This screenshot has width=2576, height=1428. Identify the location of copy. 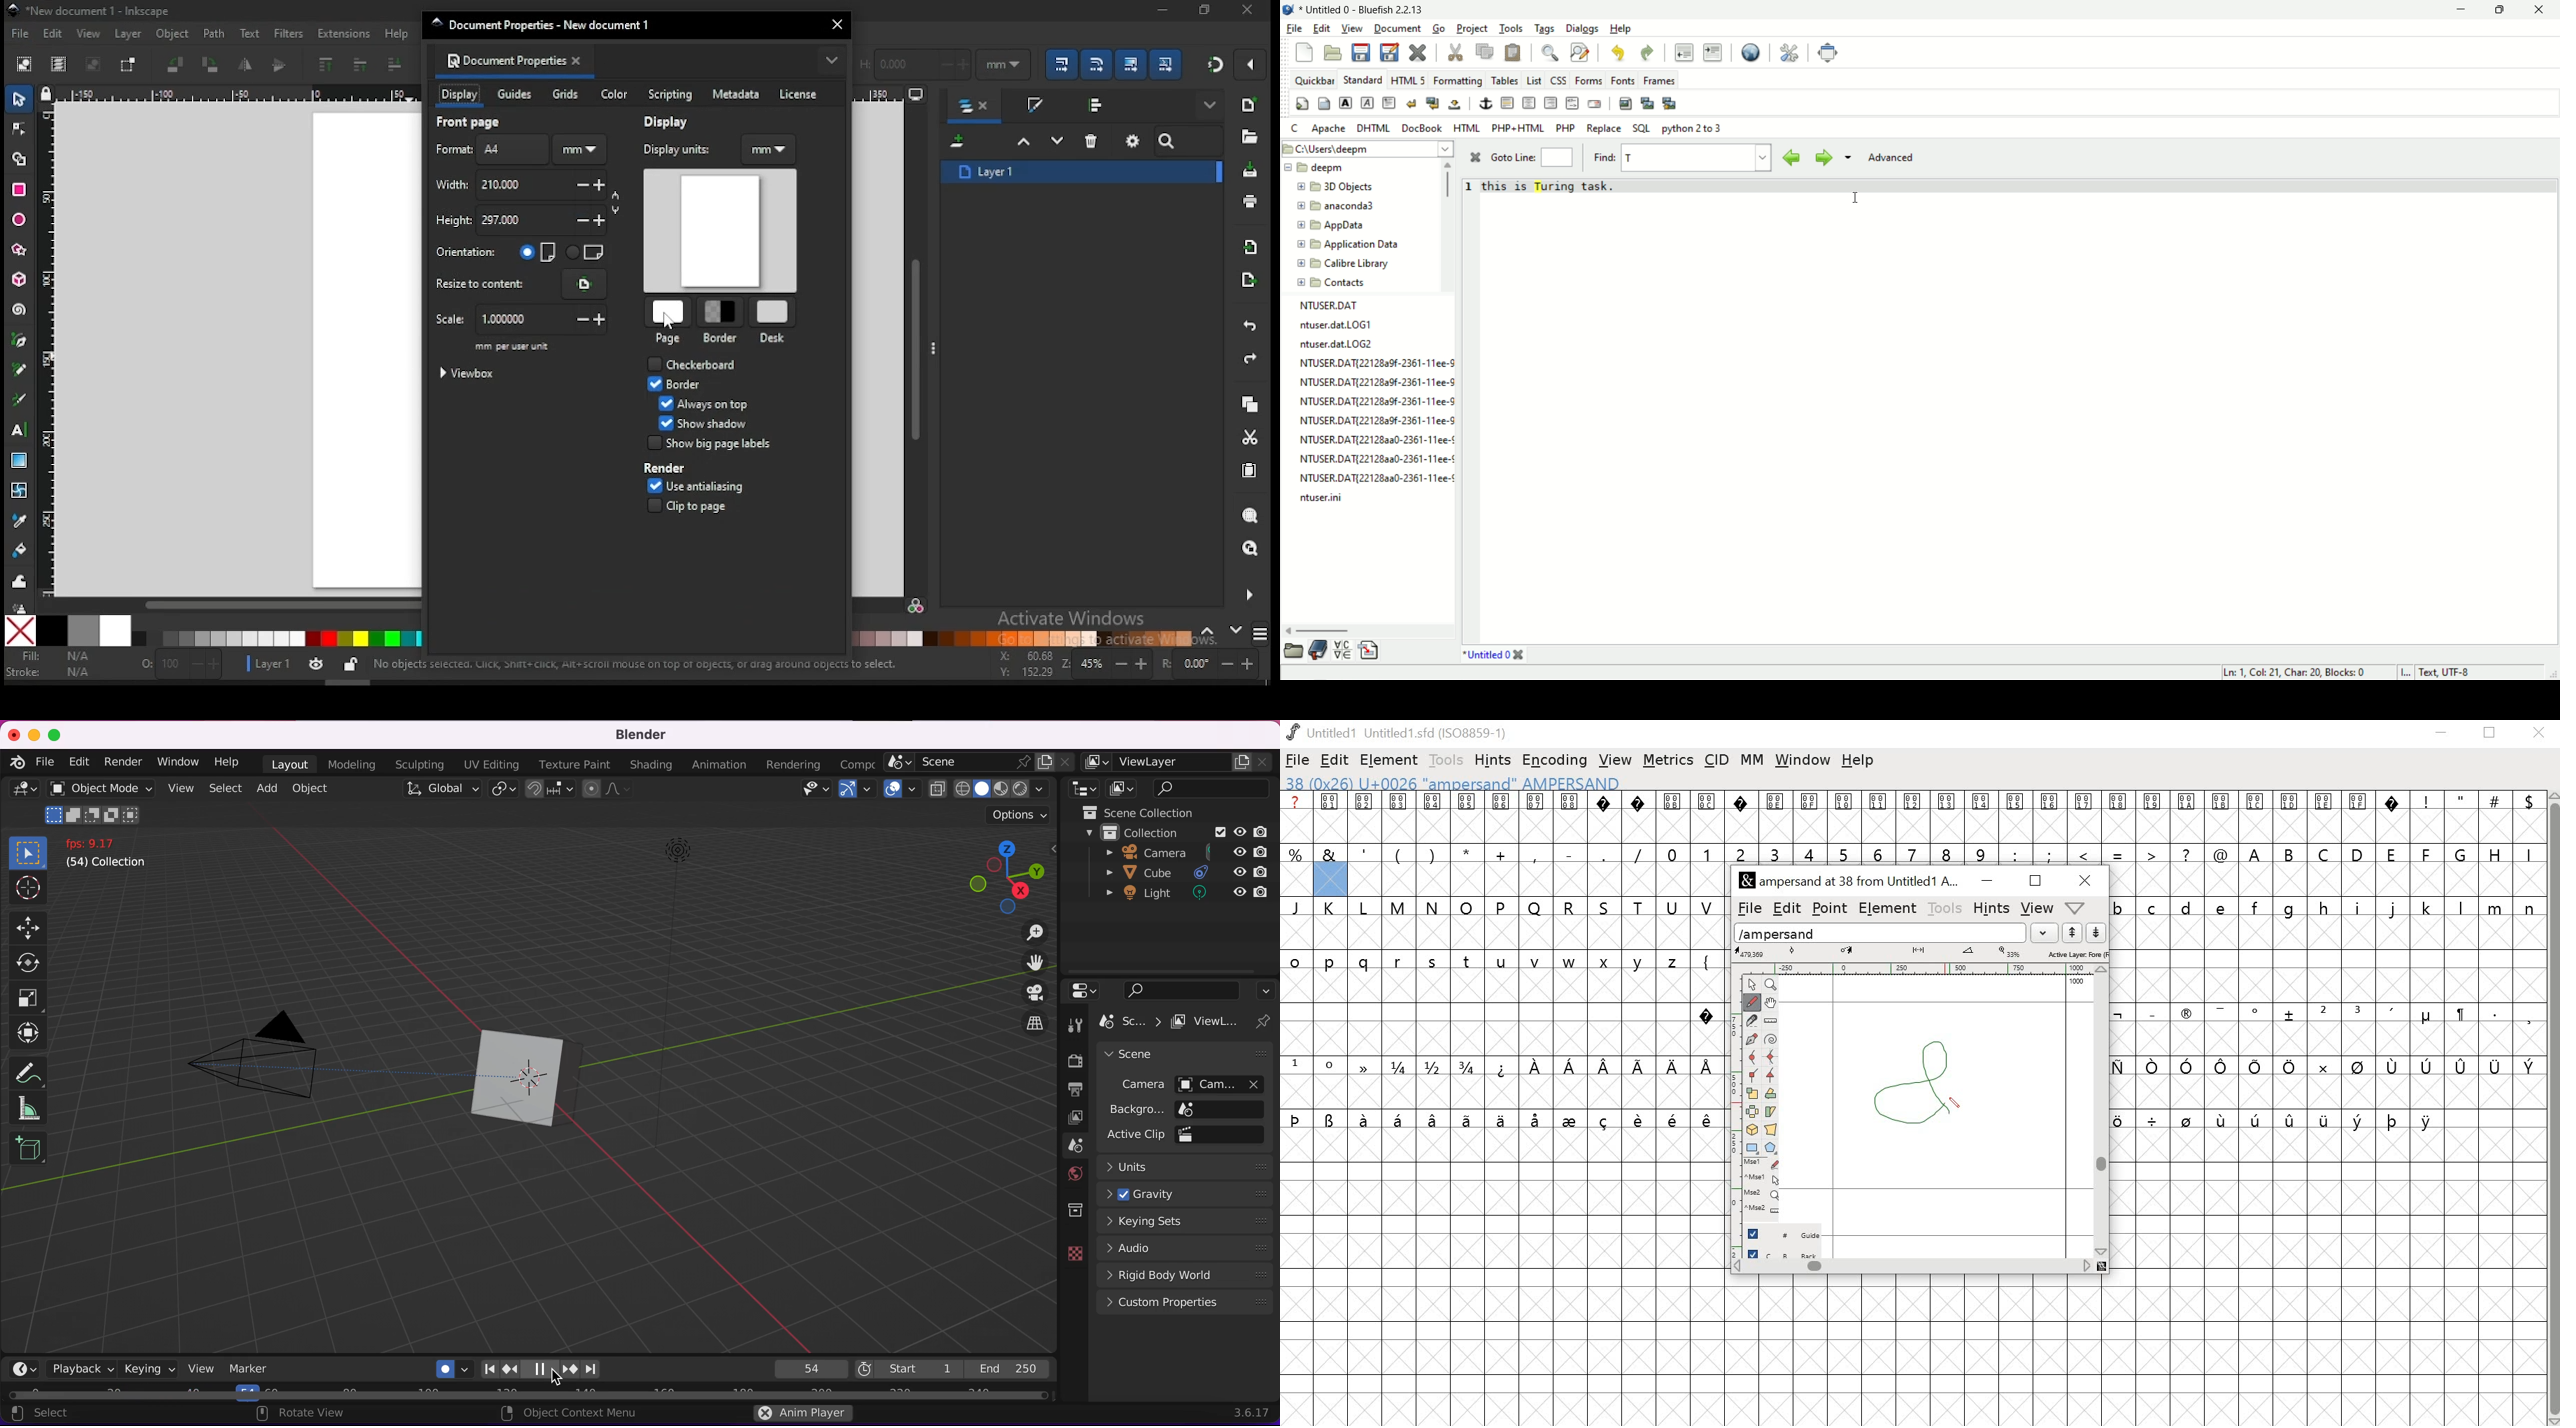
(1249, 405).